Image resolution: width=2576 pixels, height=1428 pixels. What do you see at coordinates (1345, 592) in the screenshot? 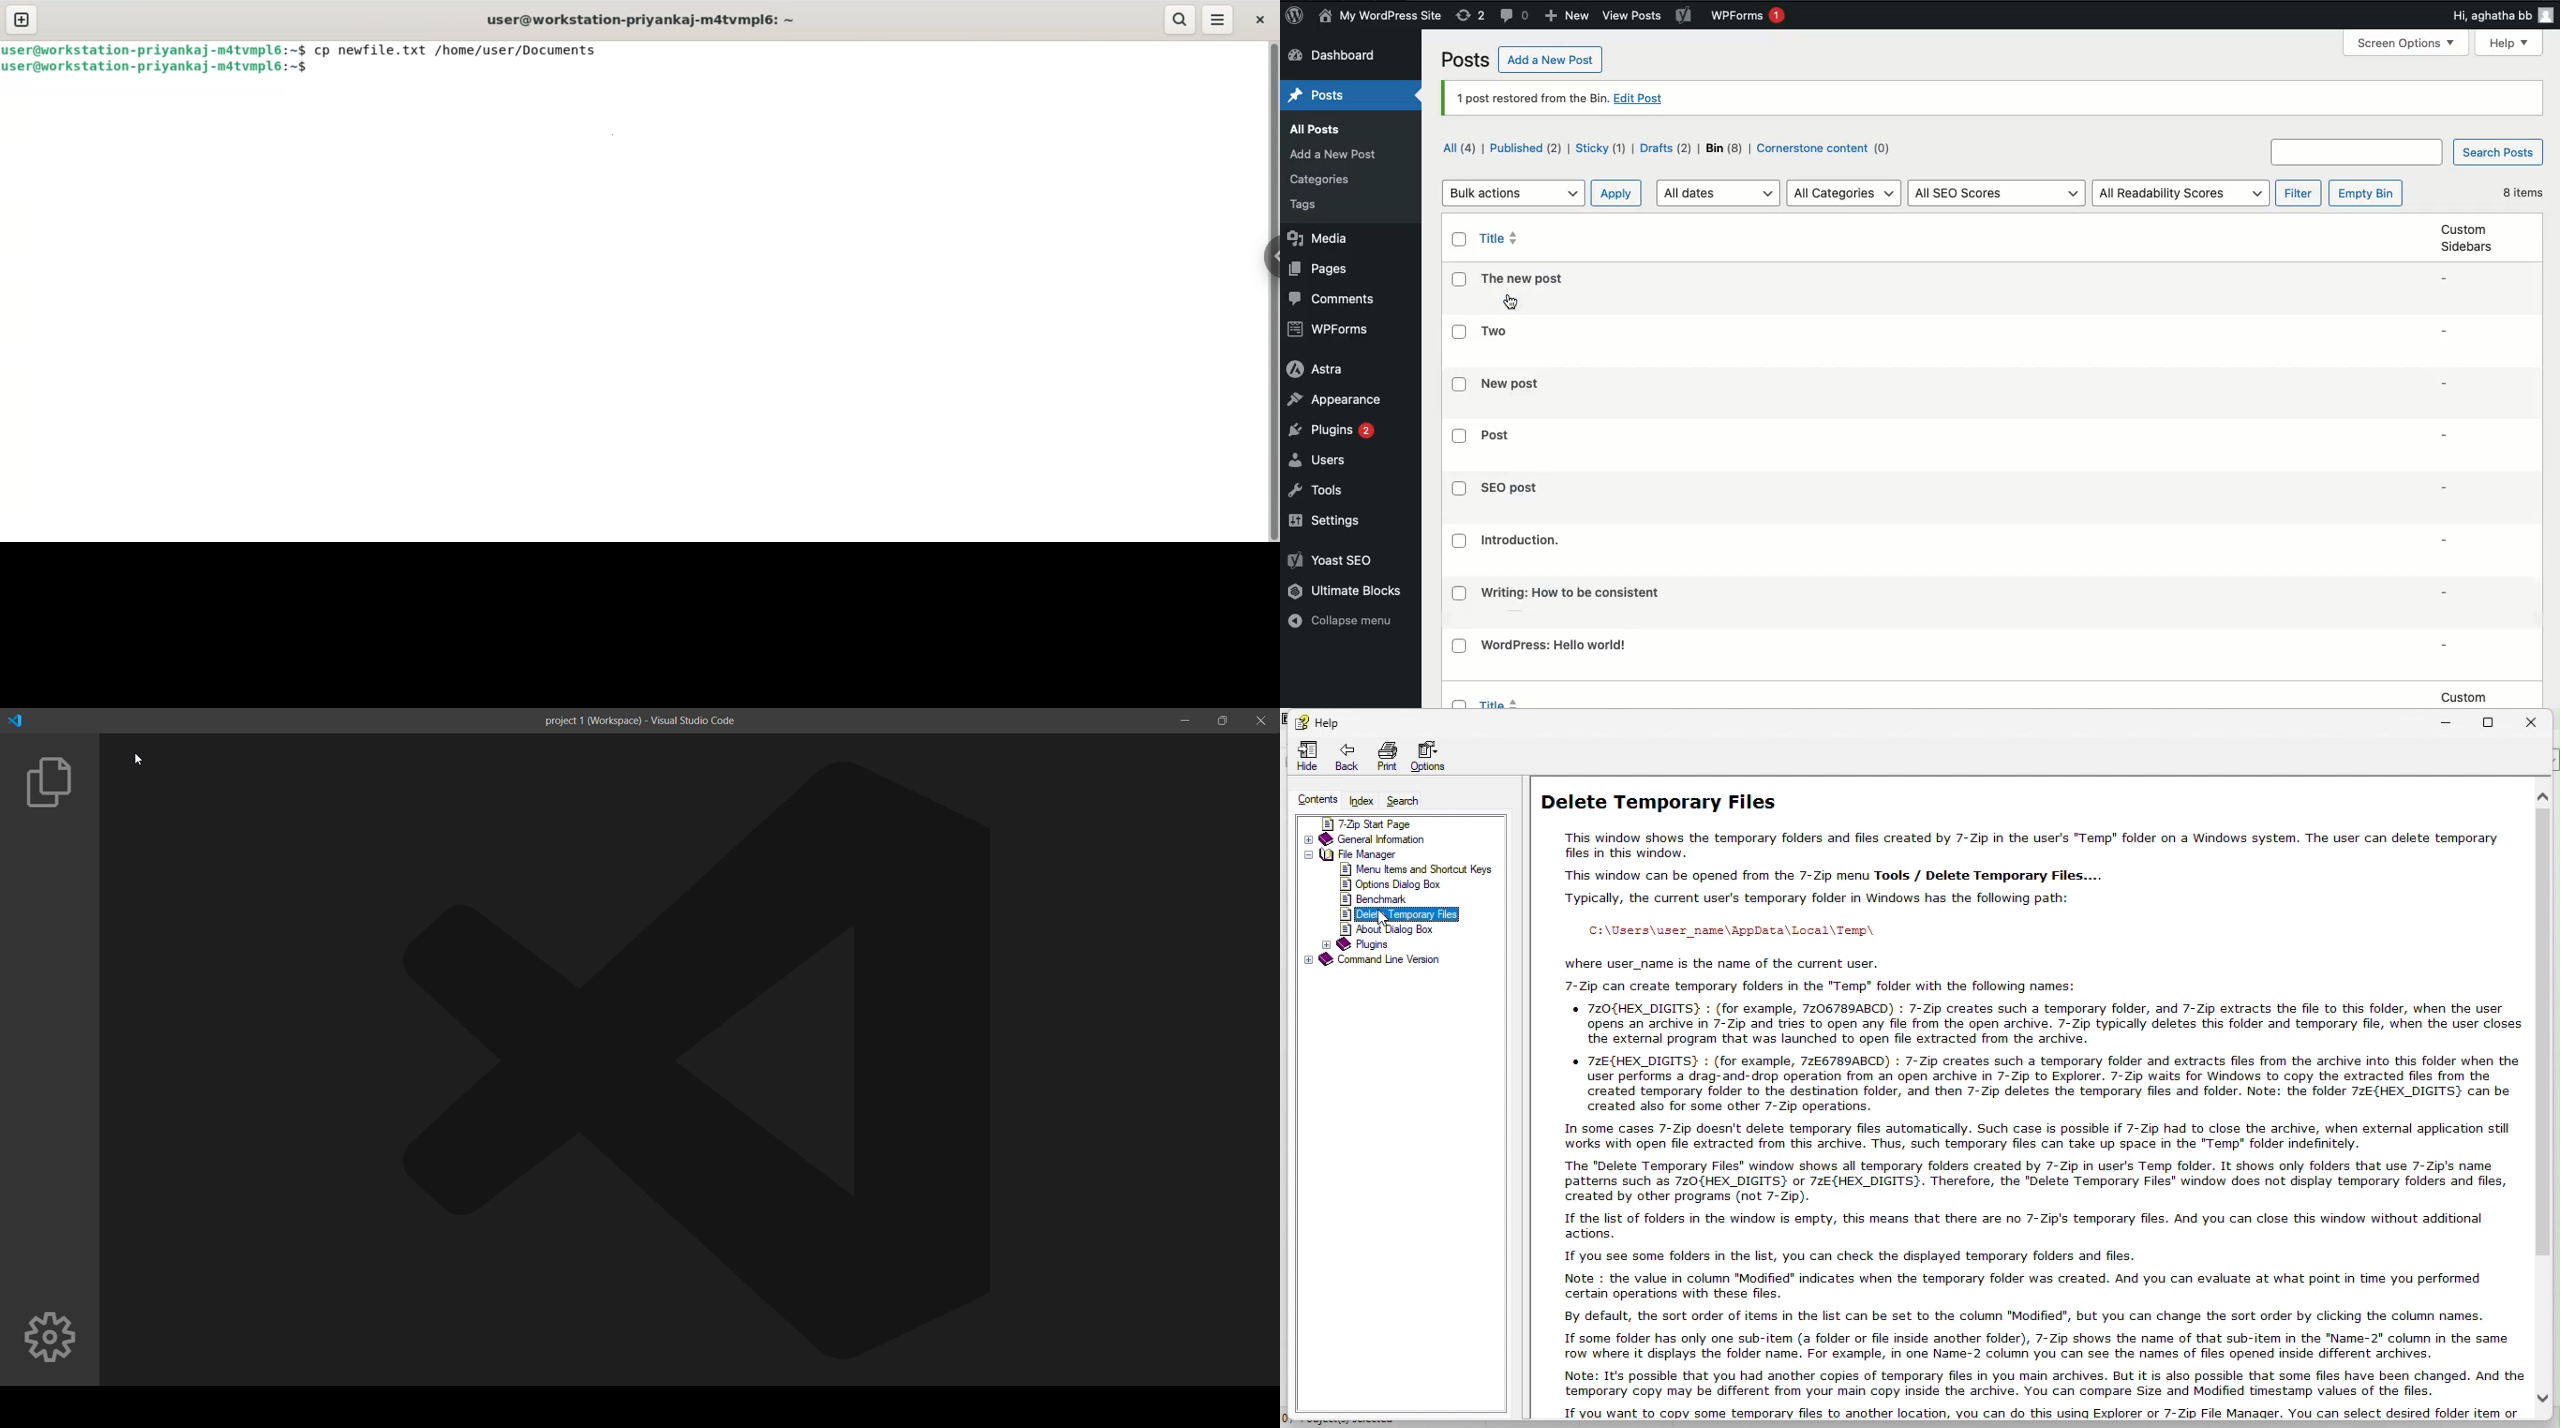
I see `Ultimate blocks` at bounding box center [1345, 592].